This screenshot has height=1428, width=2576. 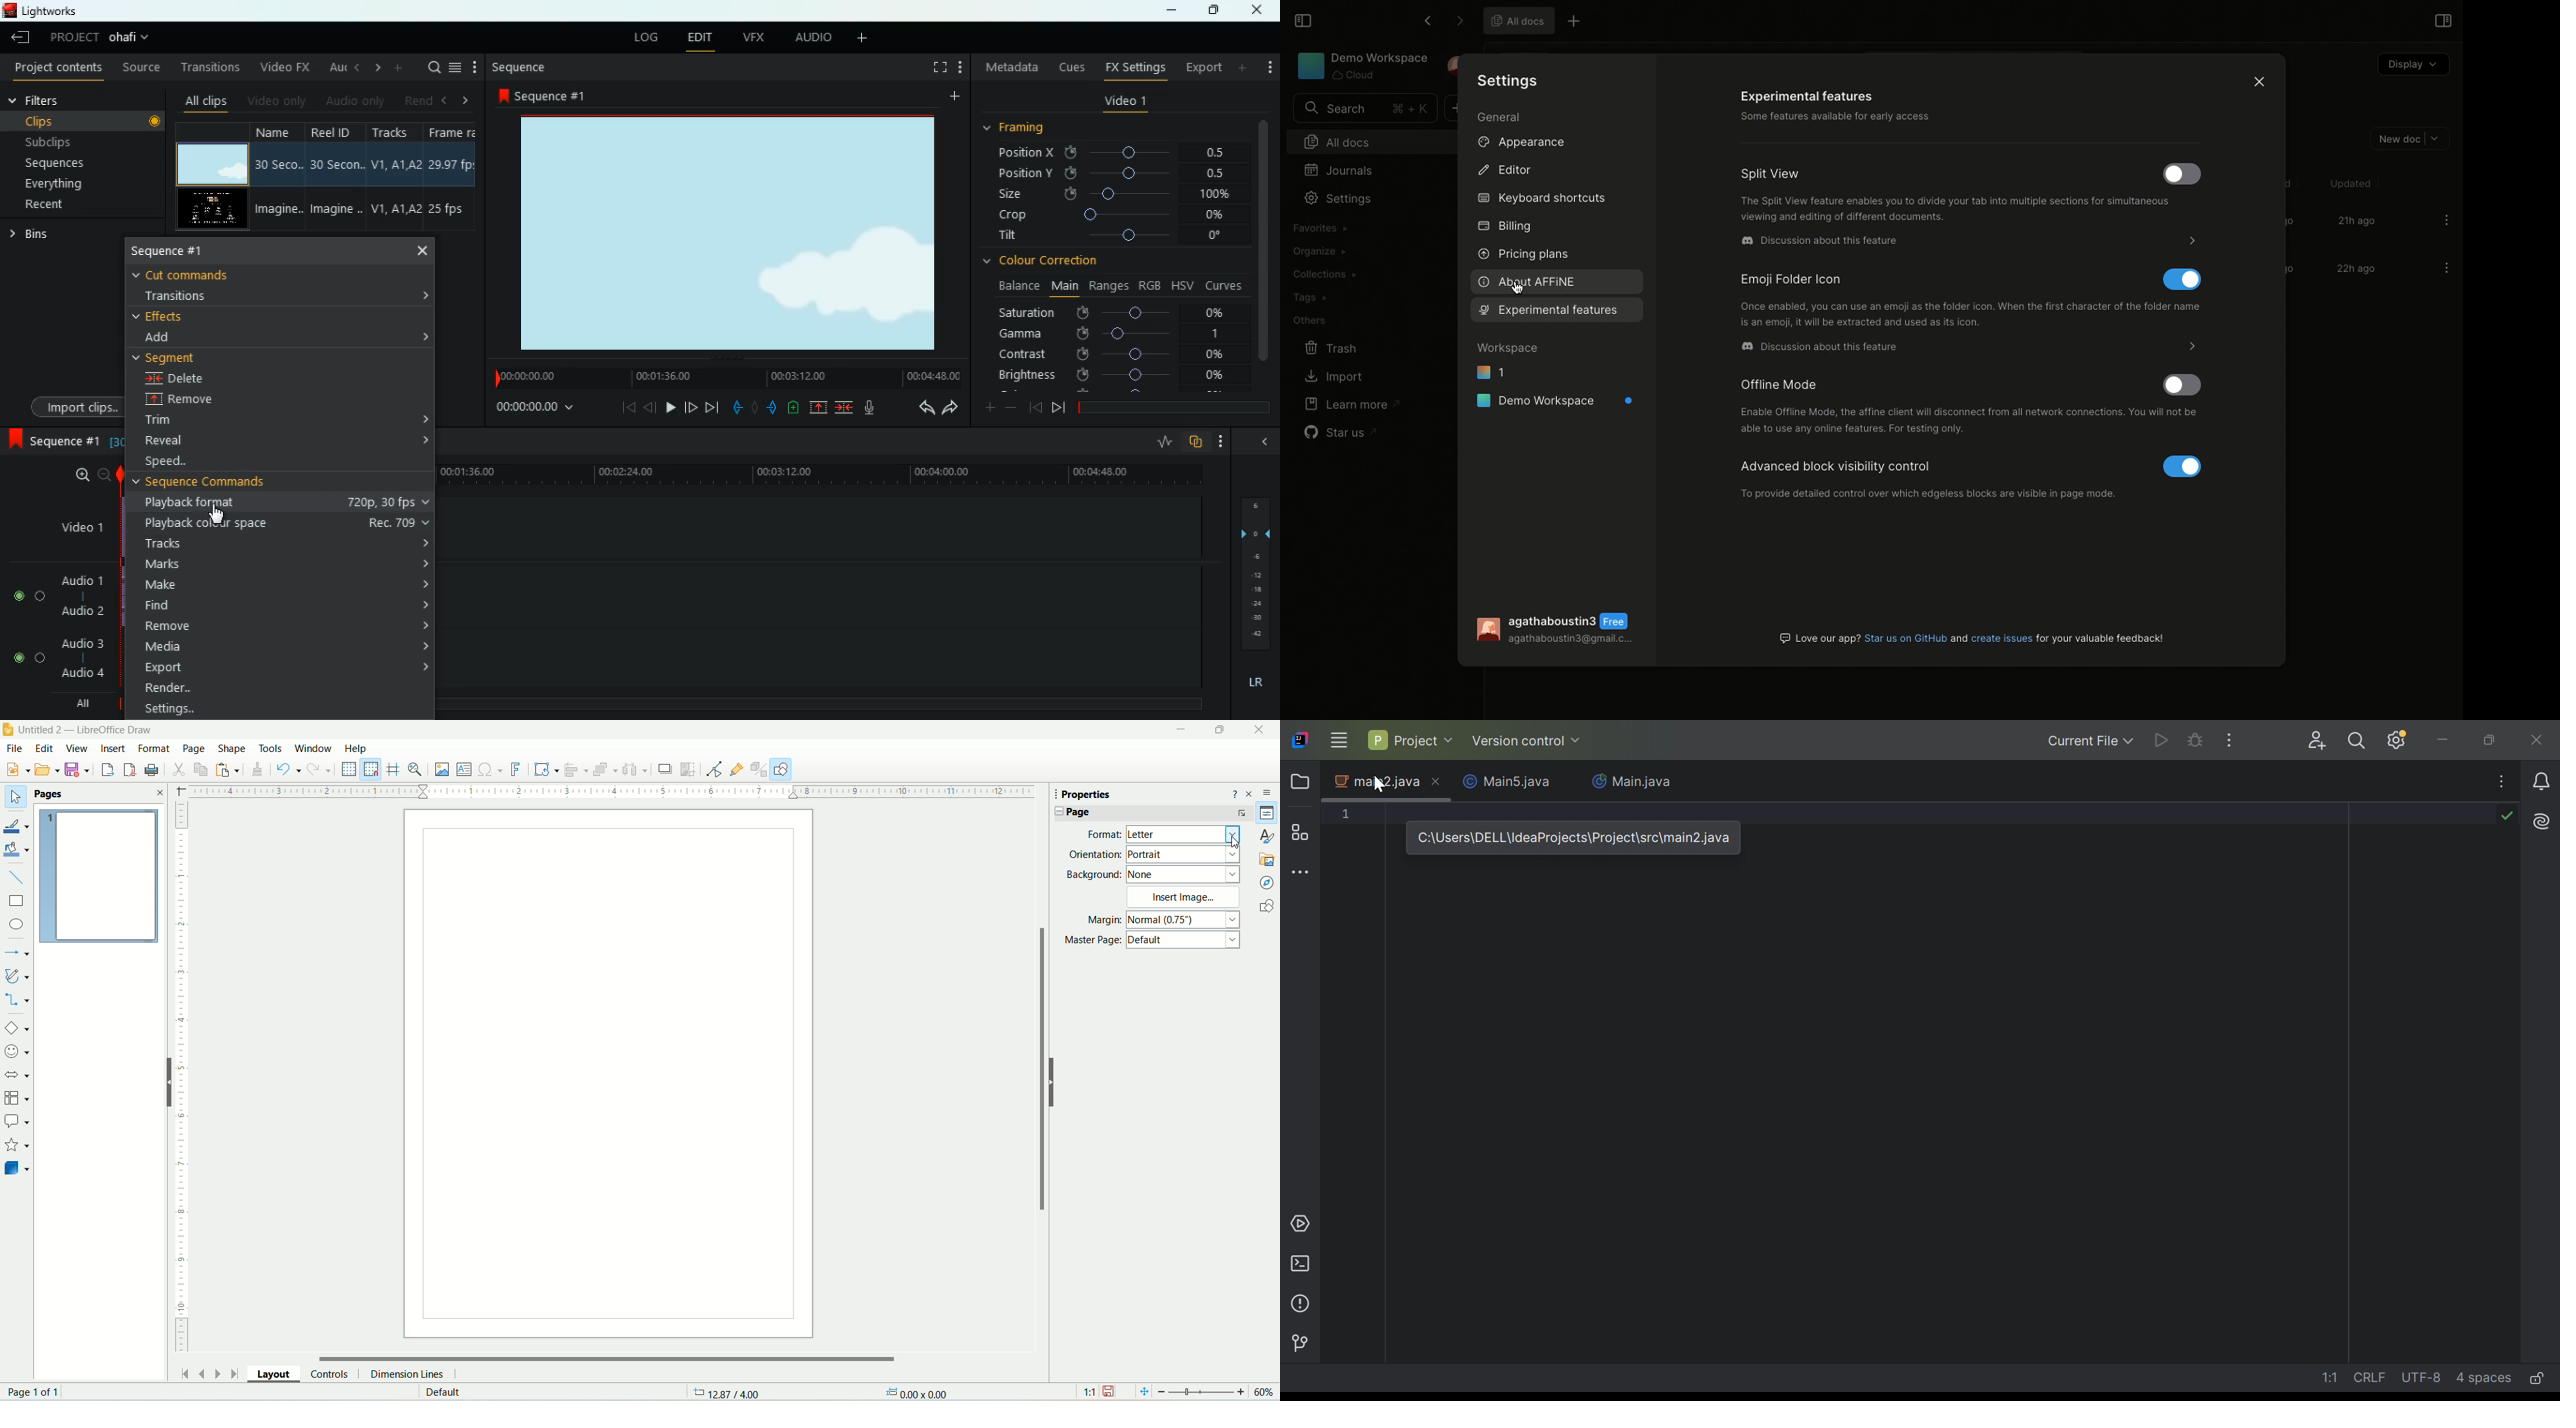 I want to click on print, so click(x=153, y=769).